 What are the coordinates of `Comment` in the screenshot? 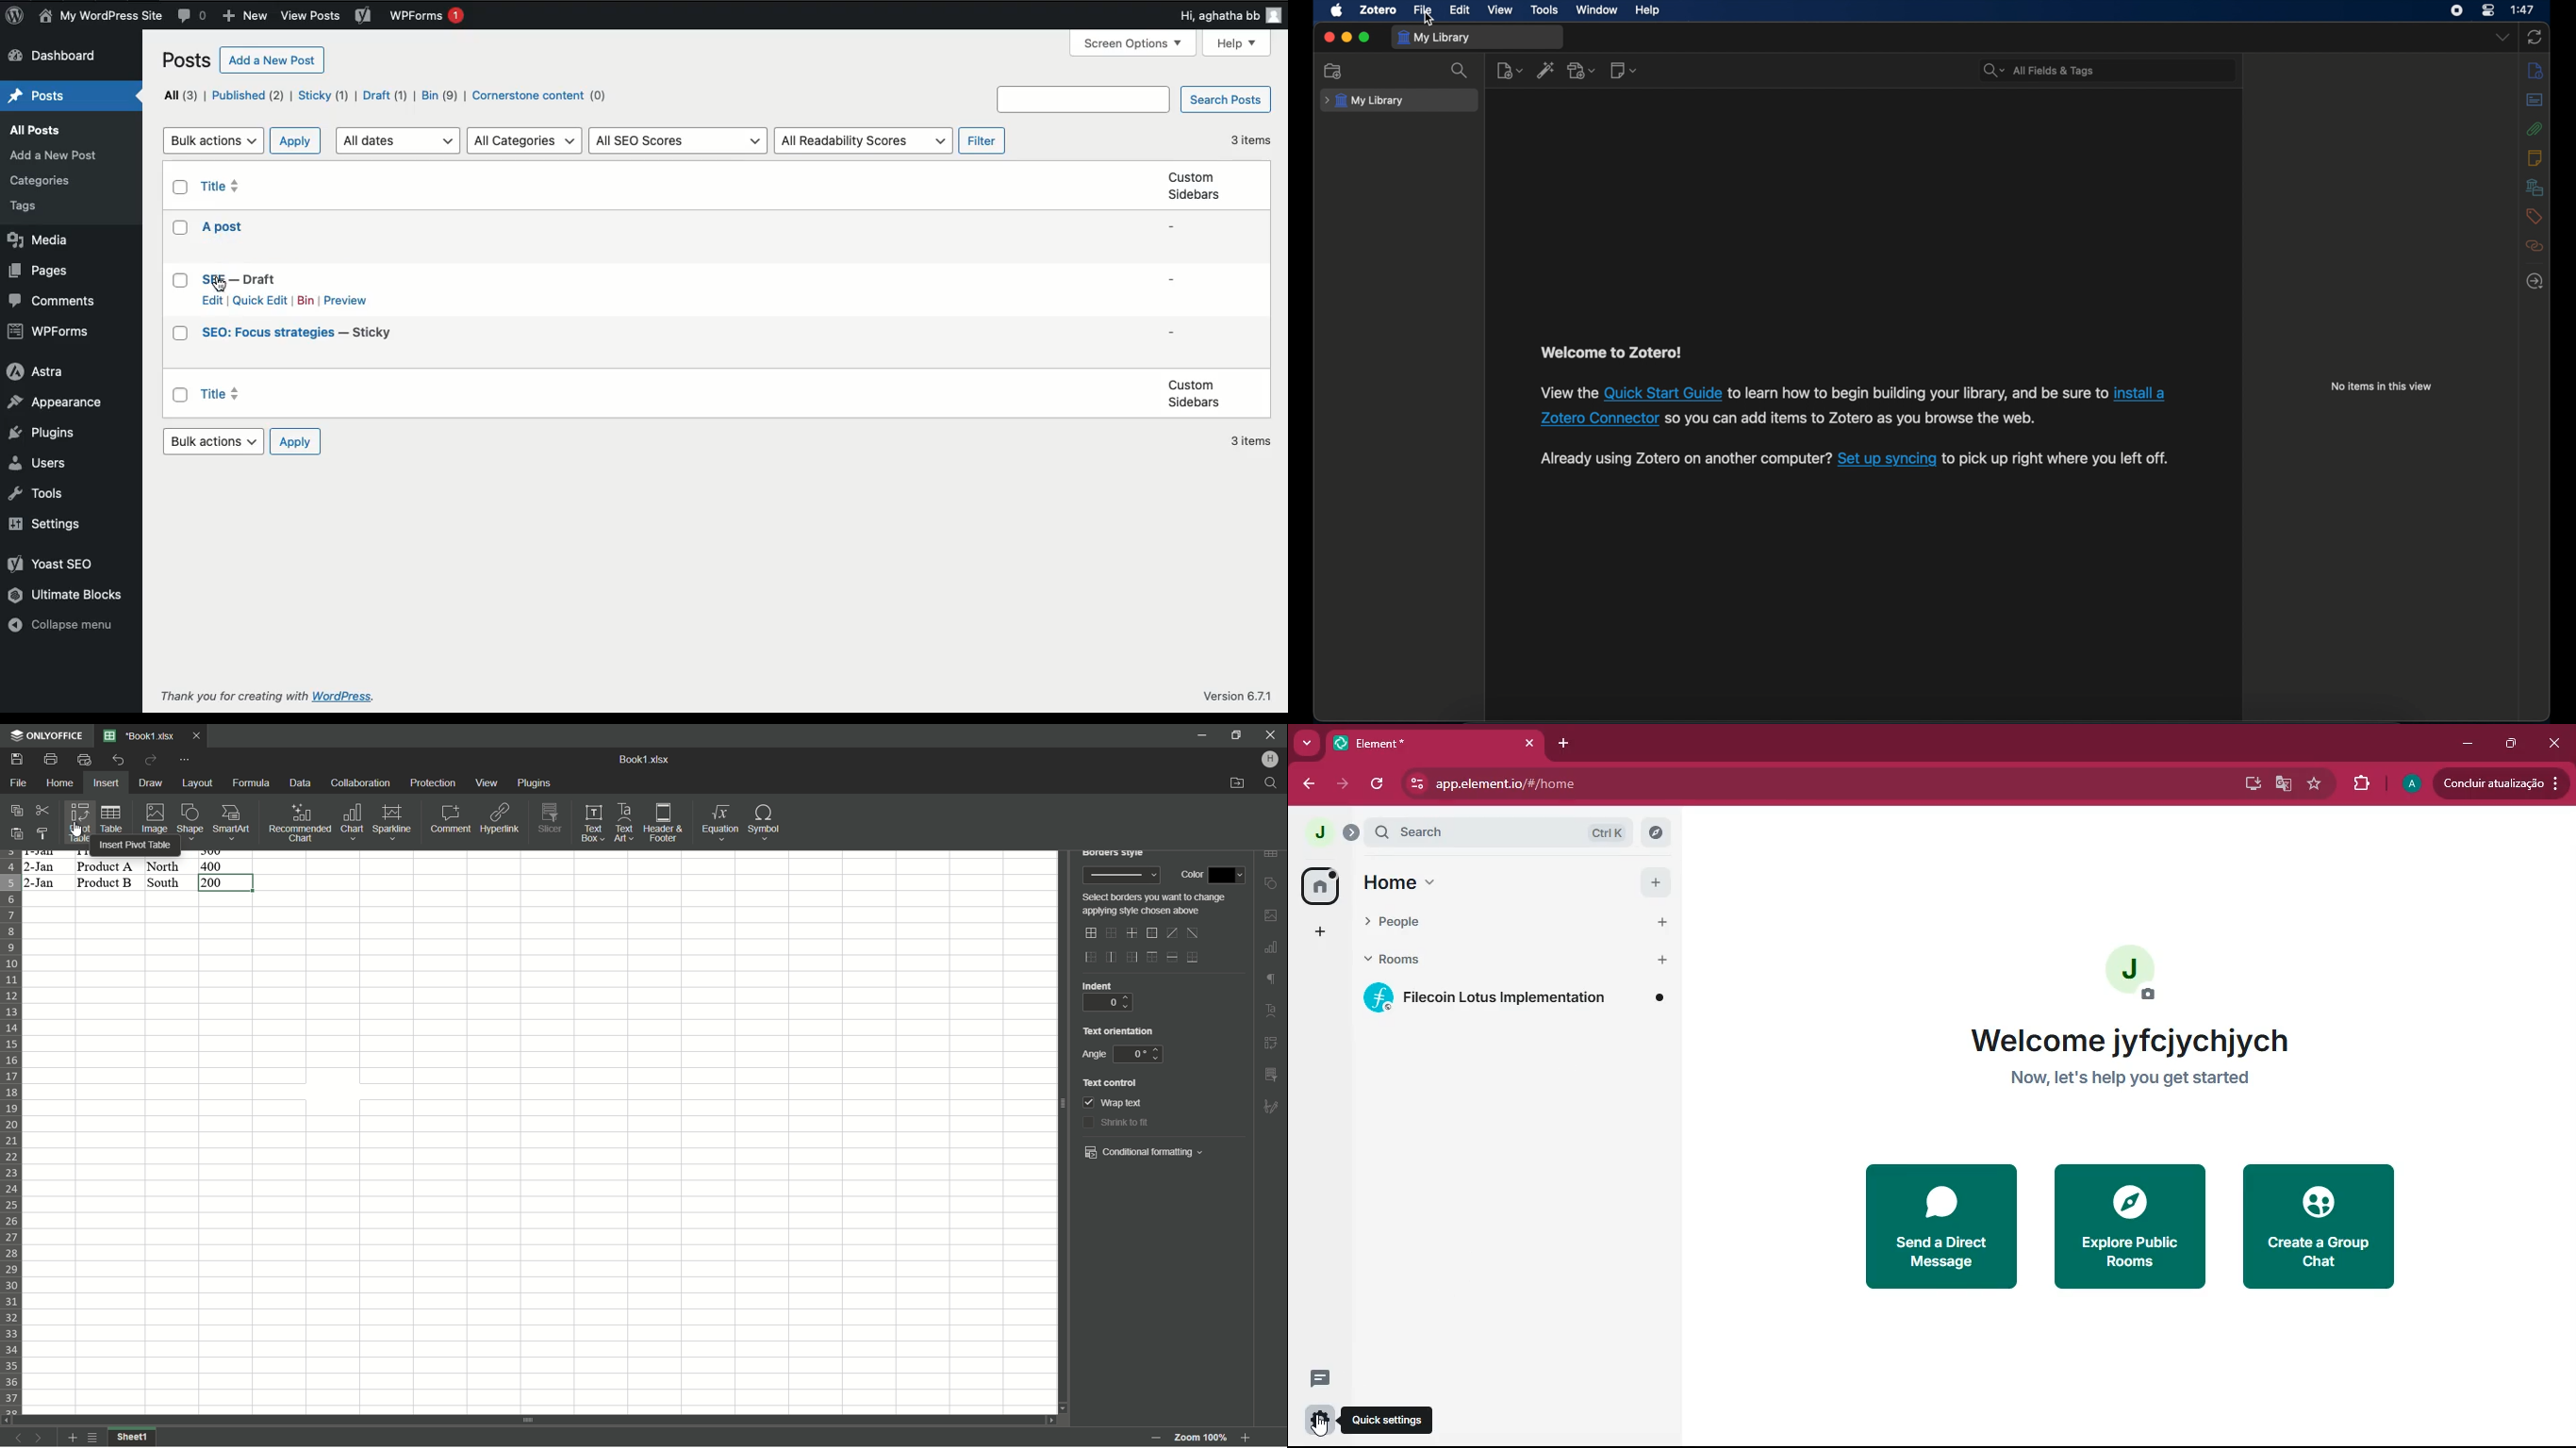 It's located at (449, 819).